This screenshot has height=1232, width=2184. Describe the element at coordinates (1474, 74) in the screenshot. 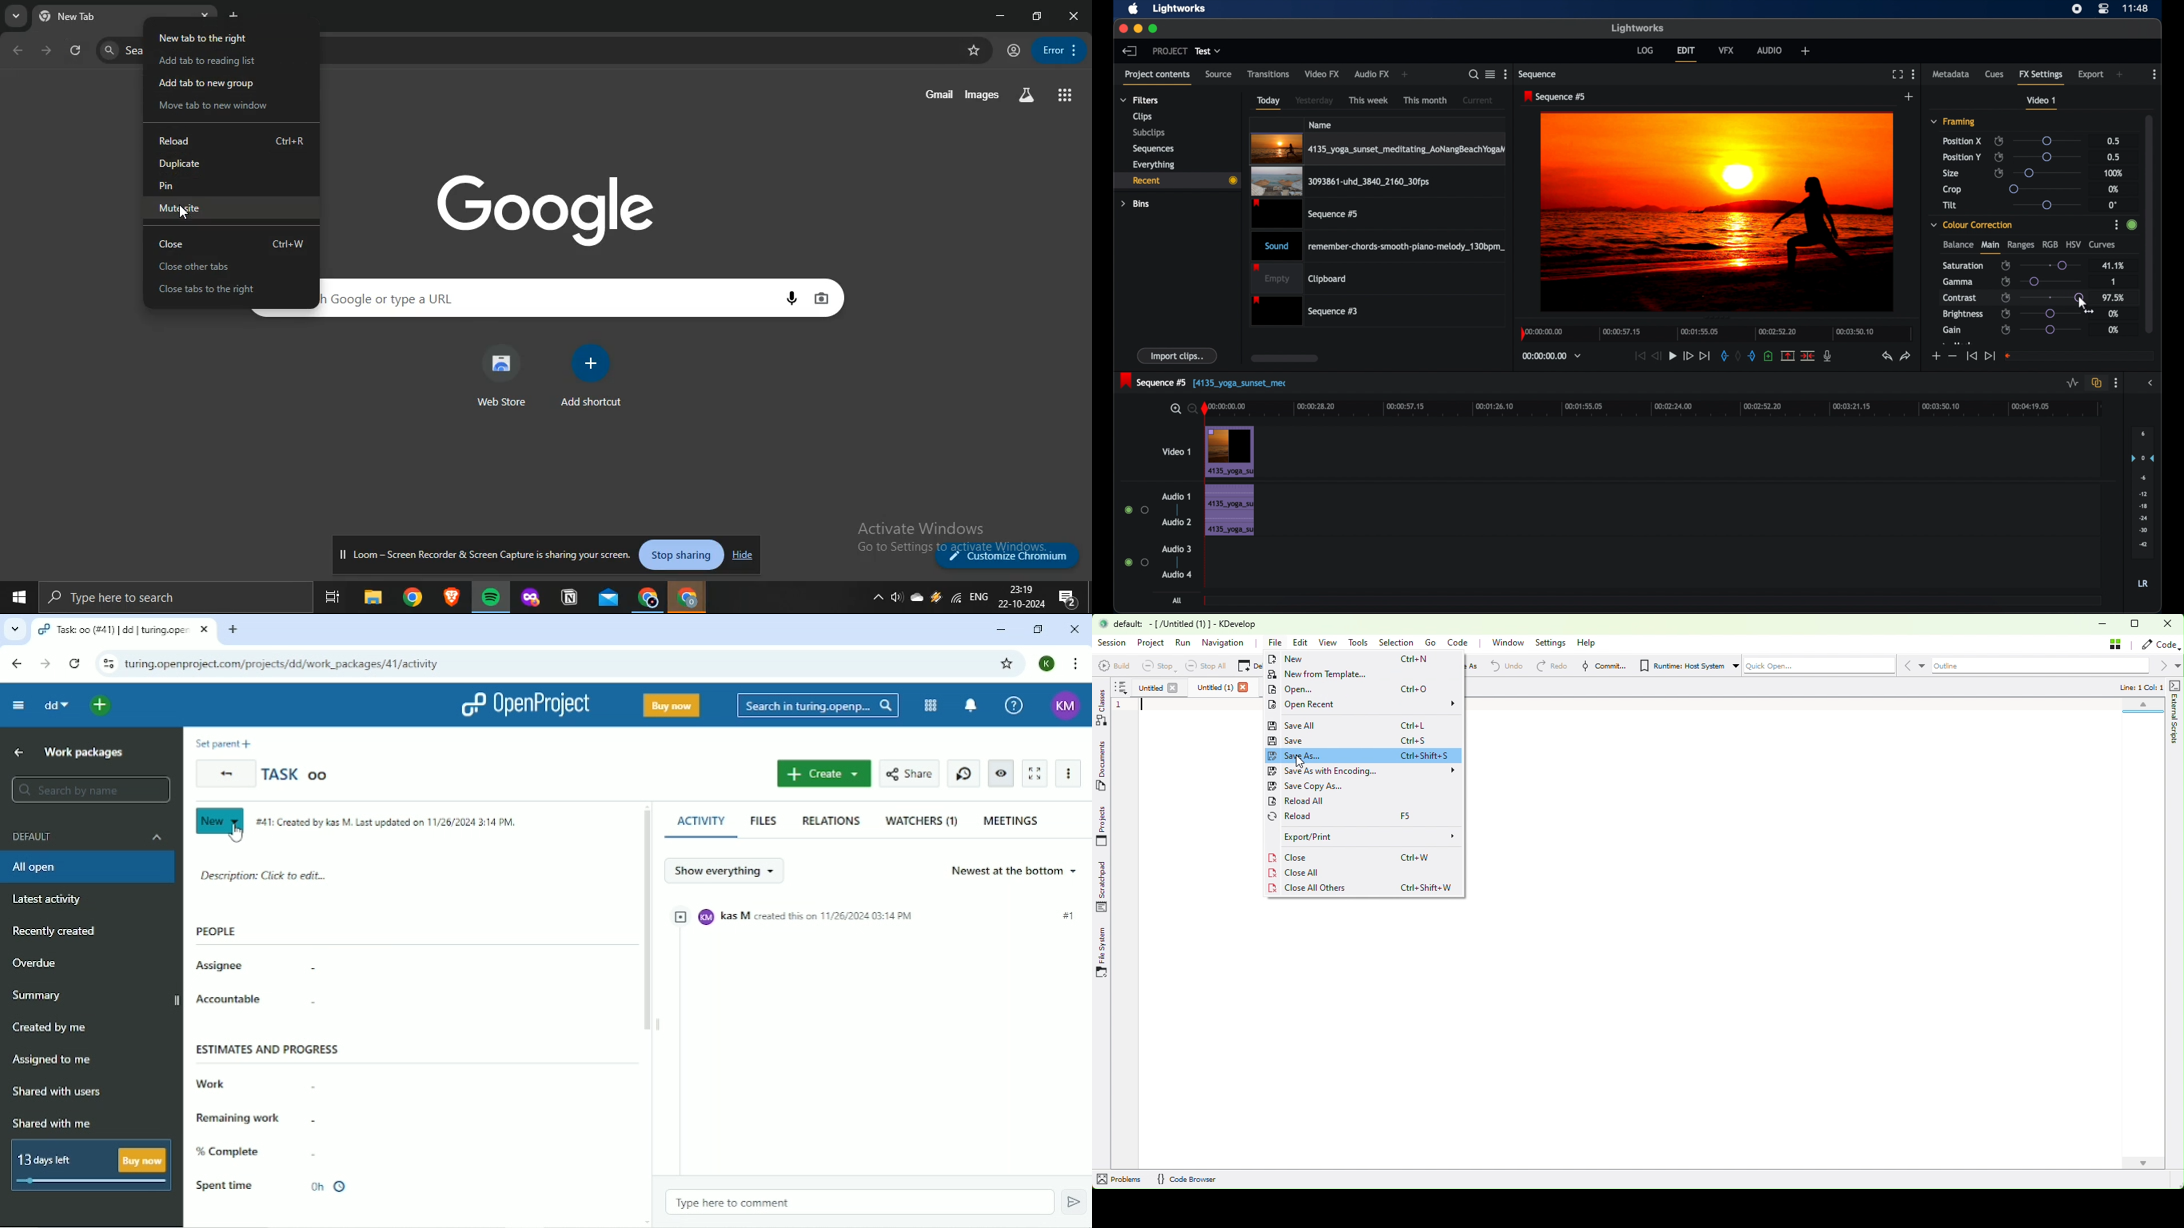

I see `search` at that location.